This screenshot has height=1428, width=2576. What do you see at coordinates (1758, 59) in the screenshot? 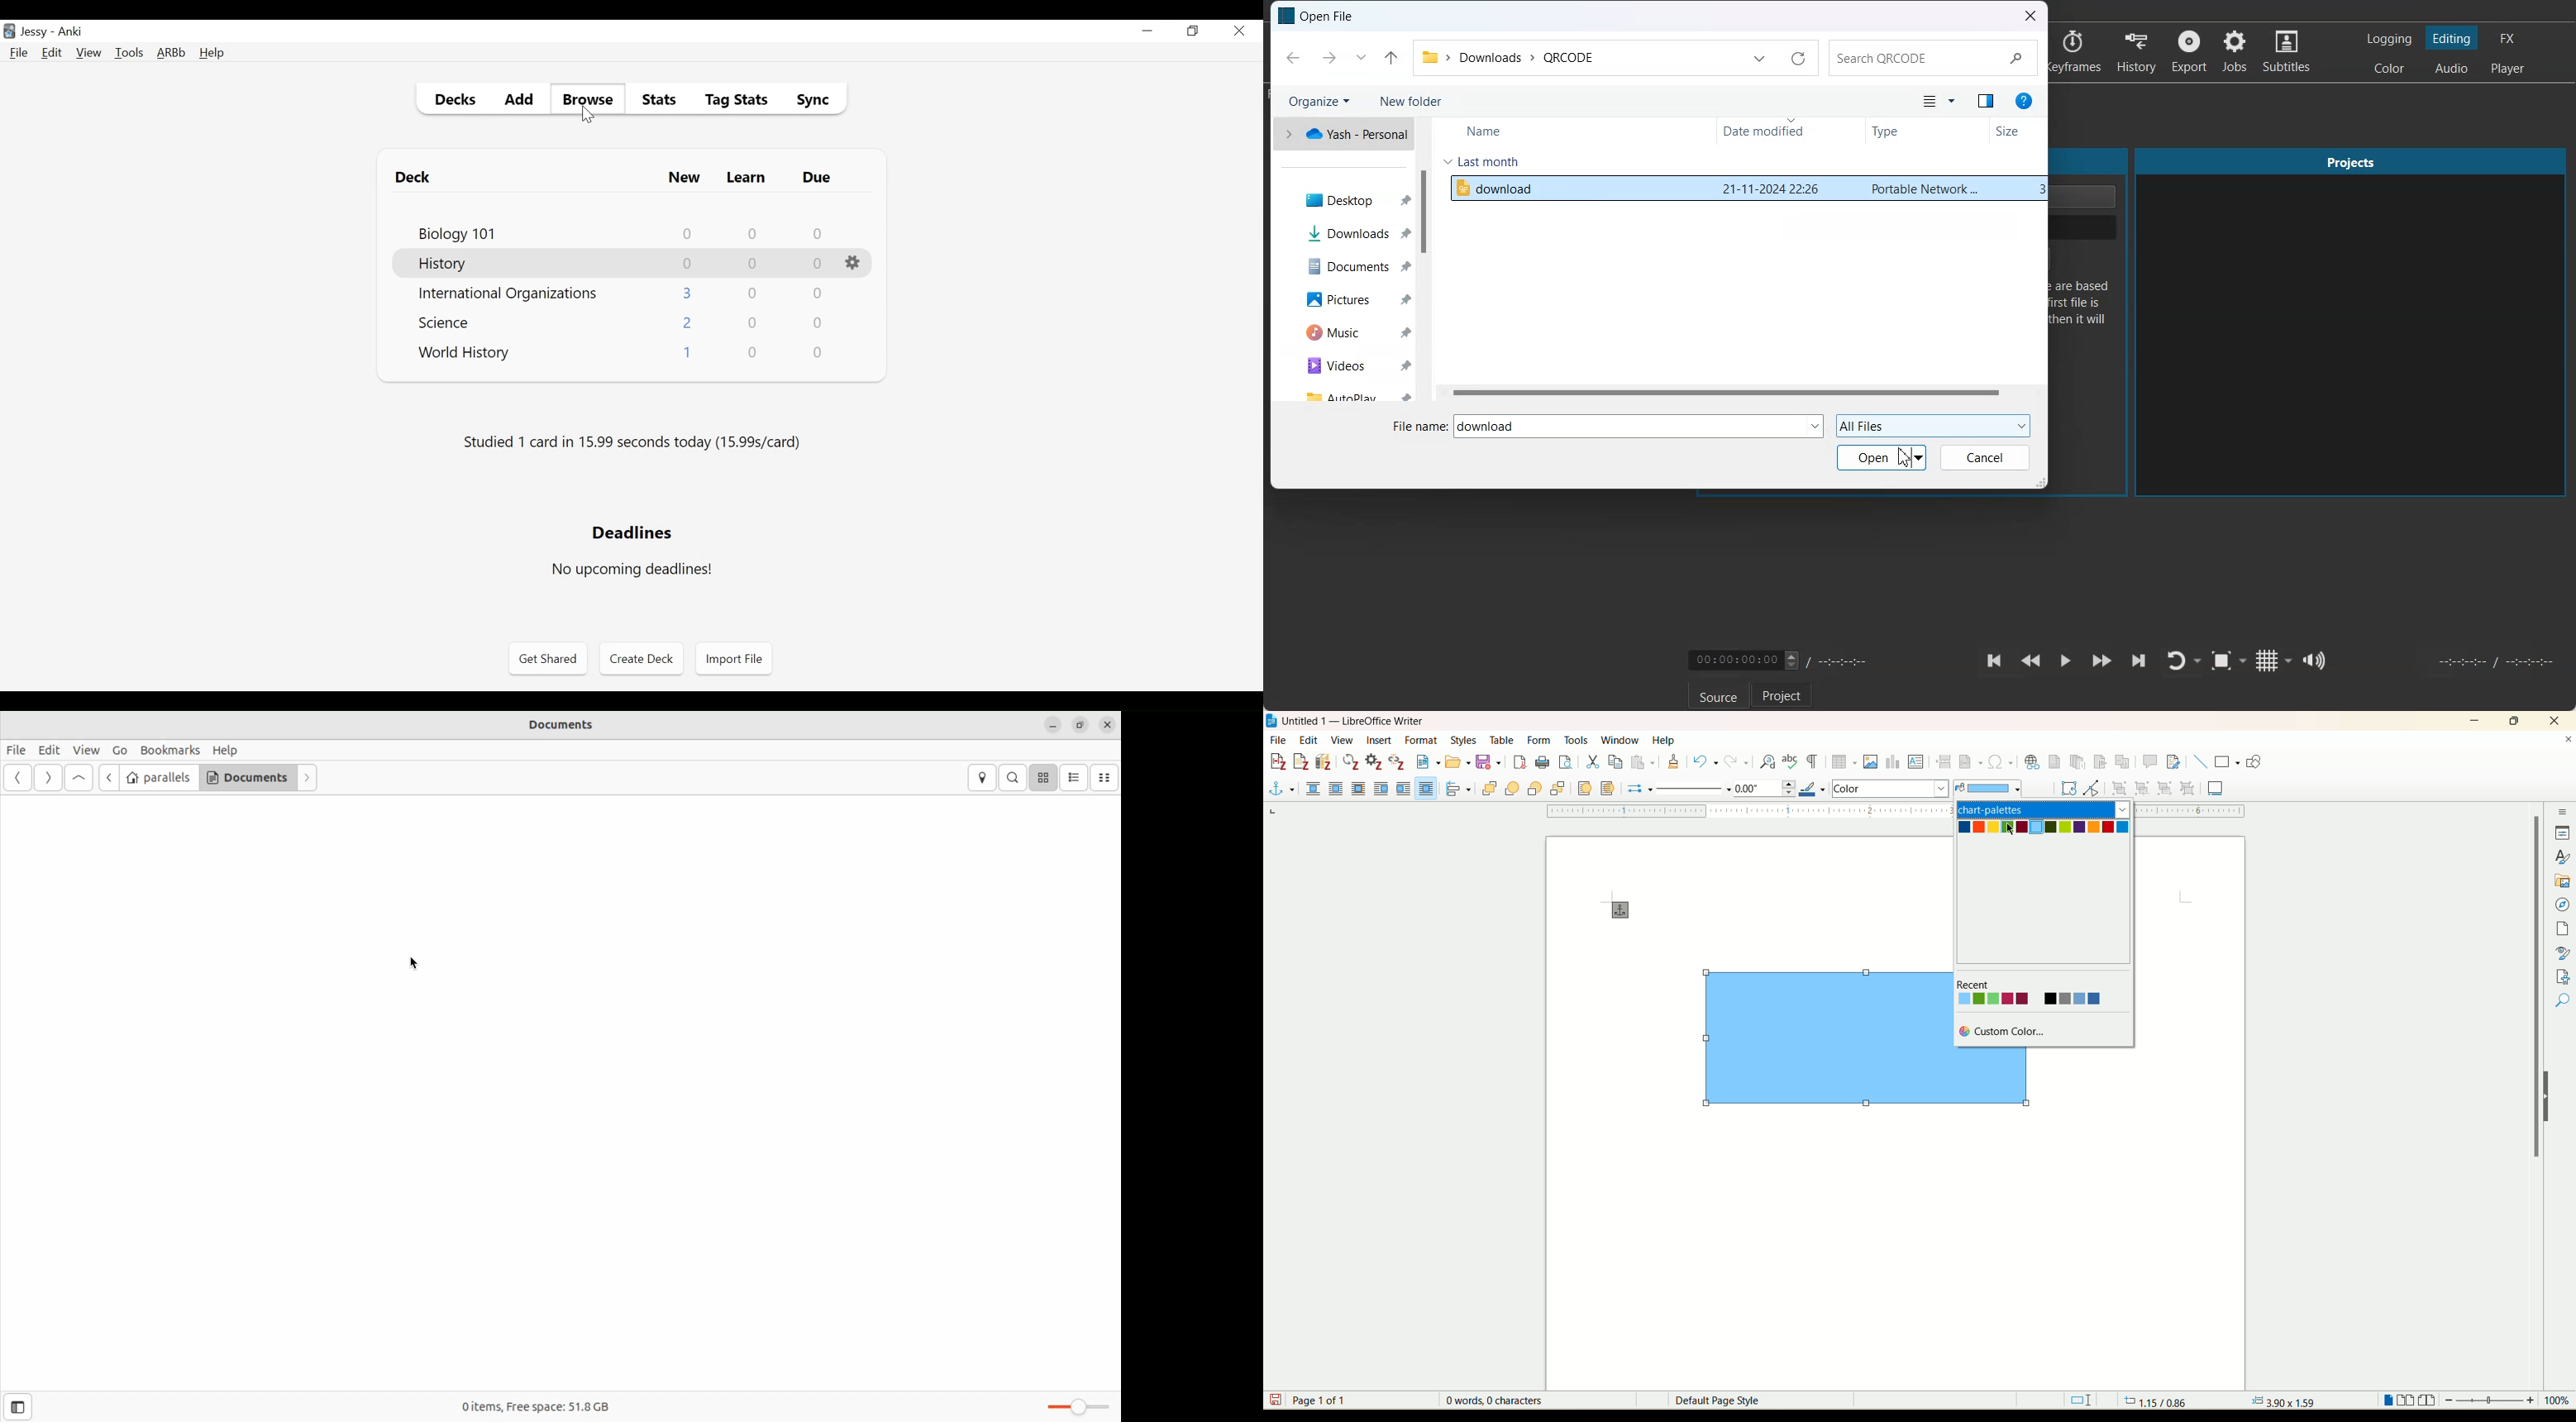
I see `Previous Locations` at bounding box center [1758, 59].